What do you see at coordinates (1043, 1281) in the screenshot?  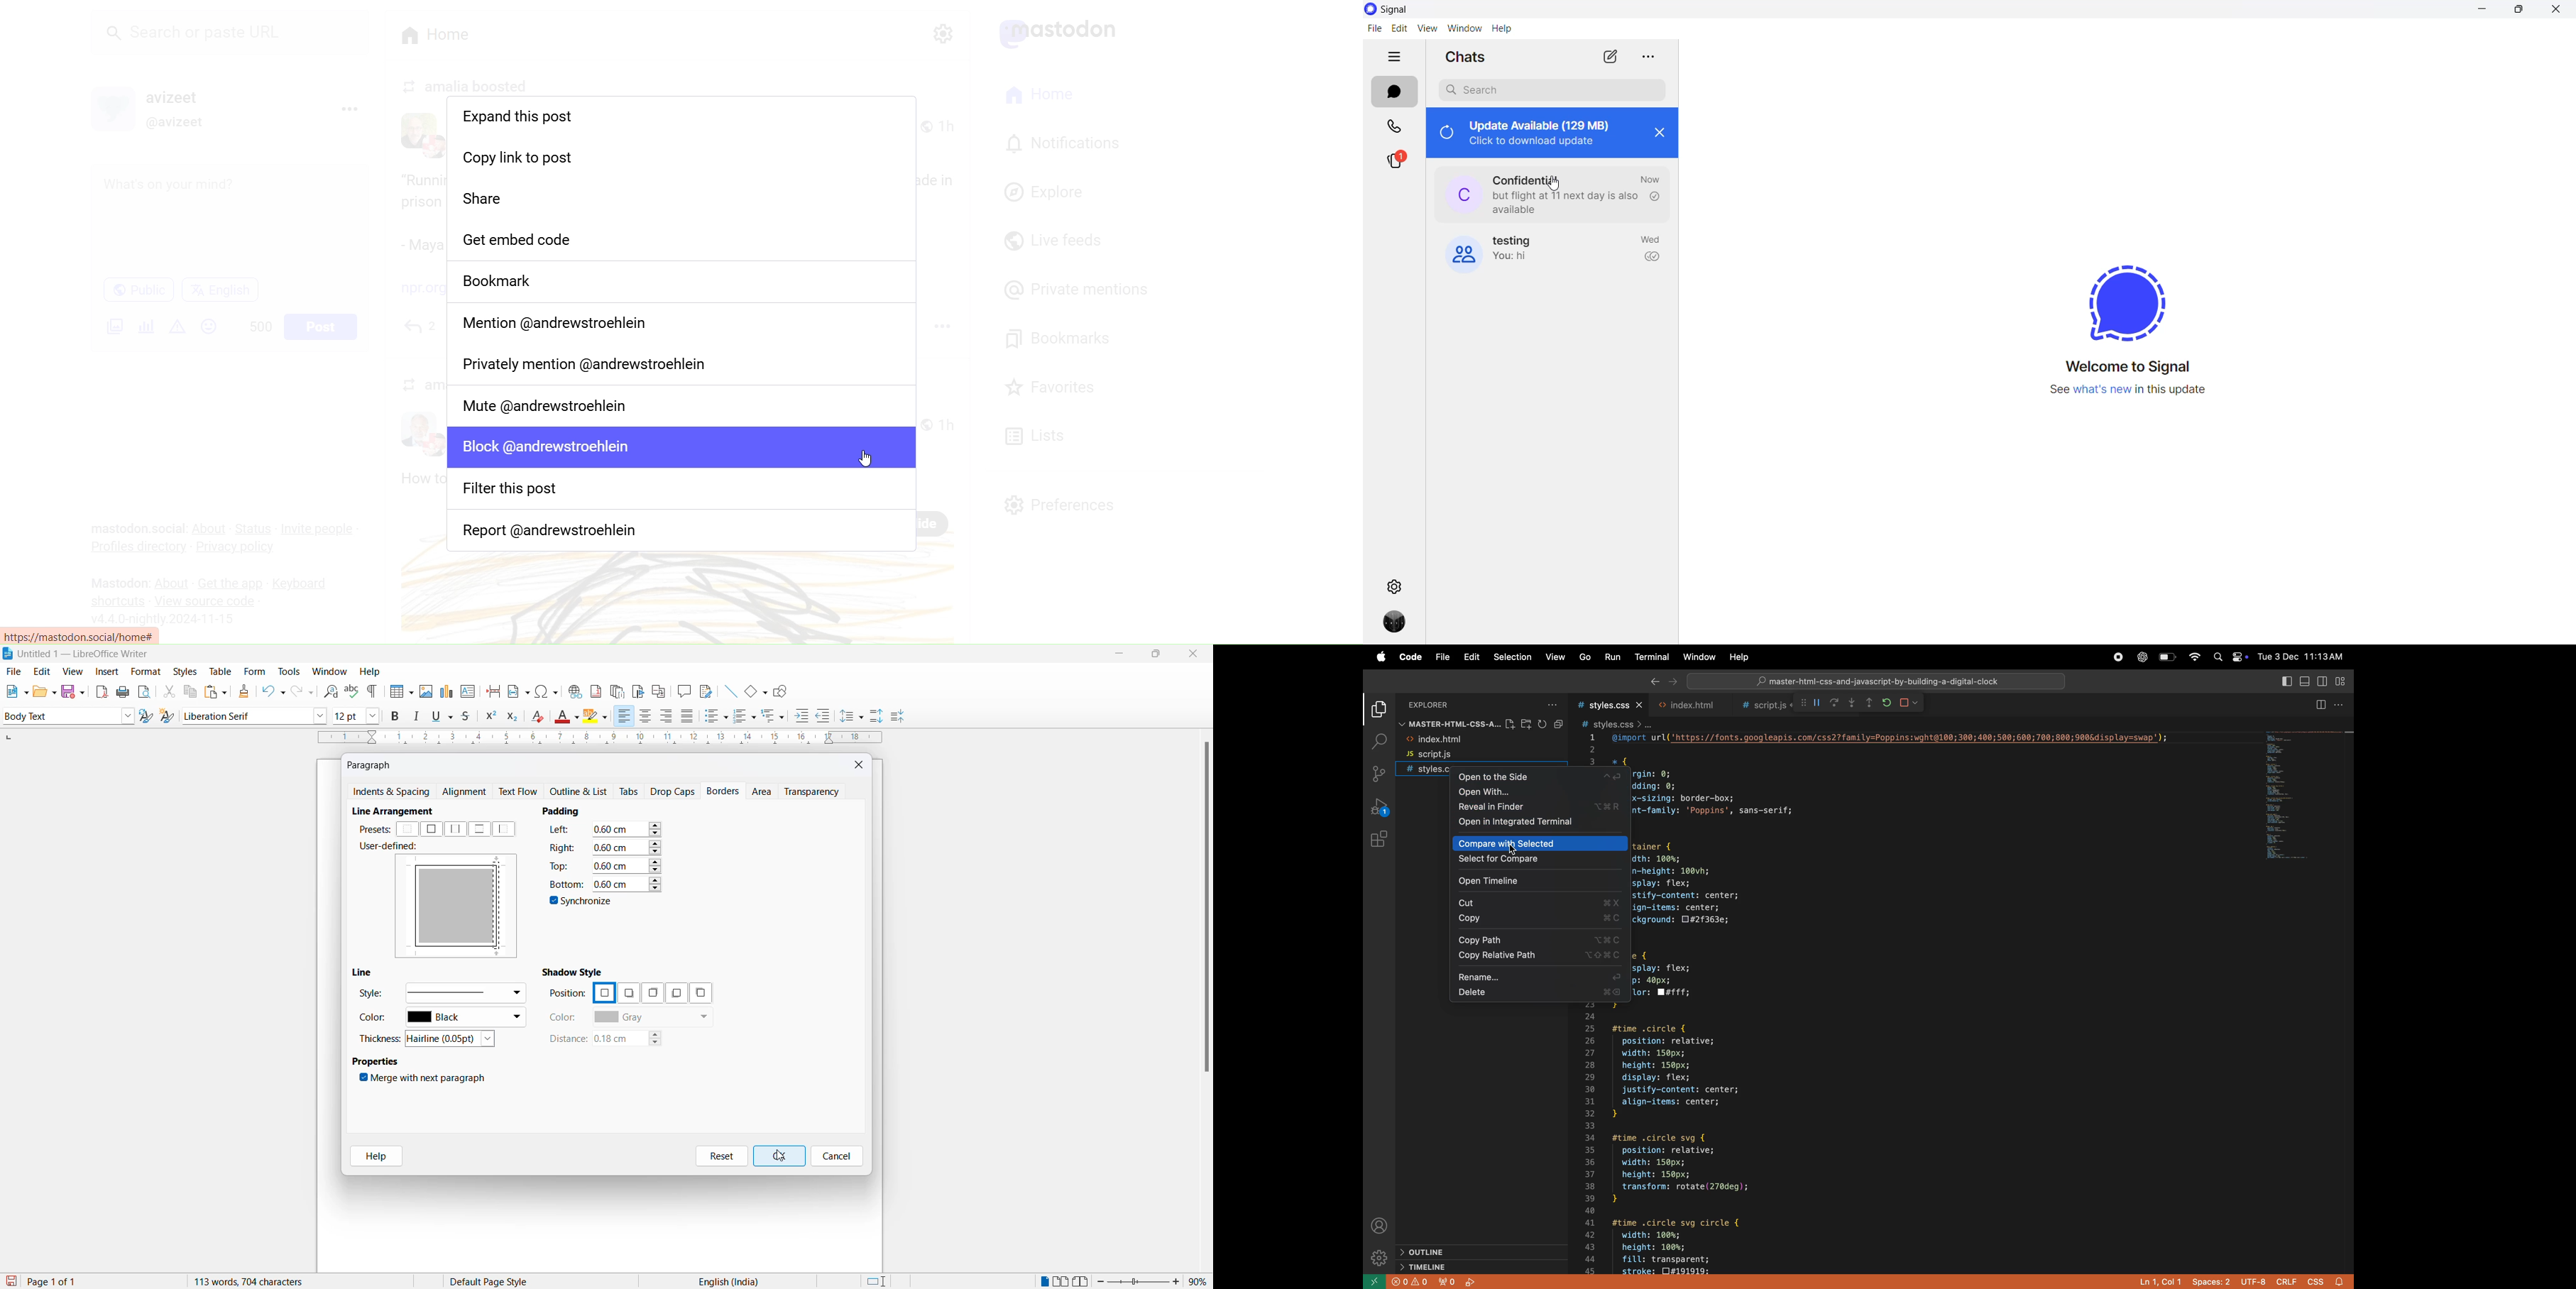 I see `single page view` at bounding box center [1043, 1281].